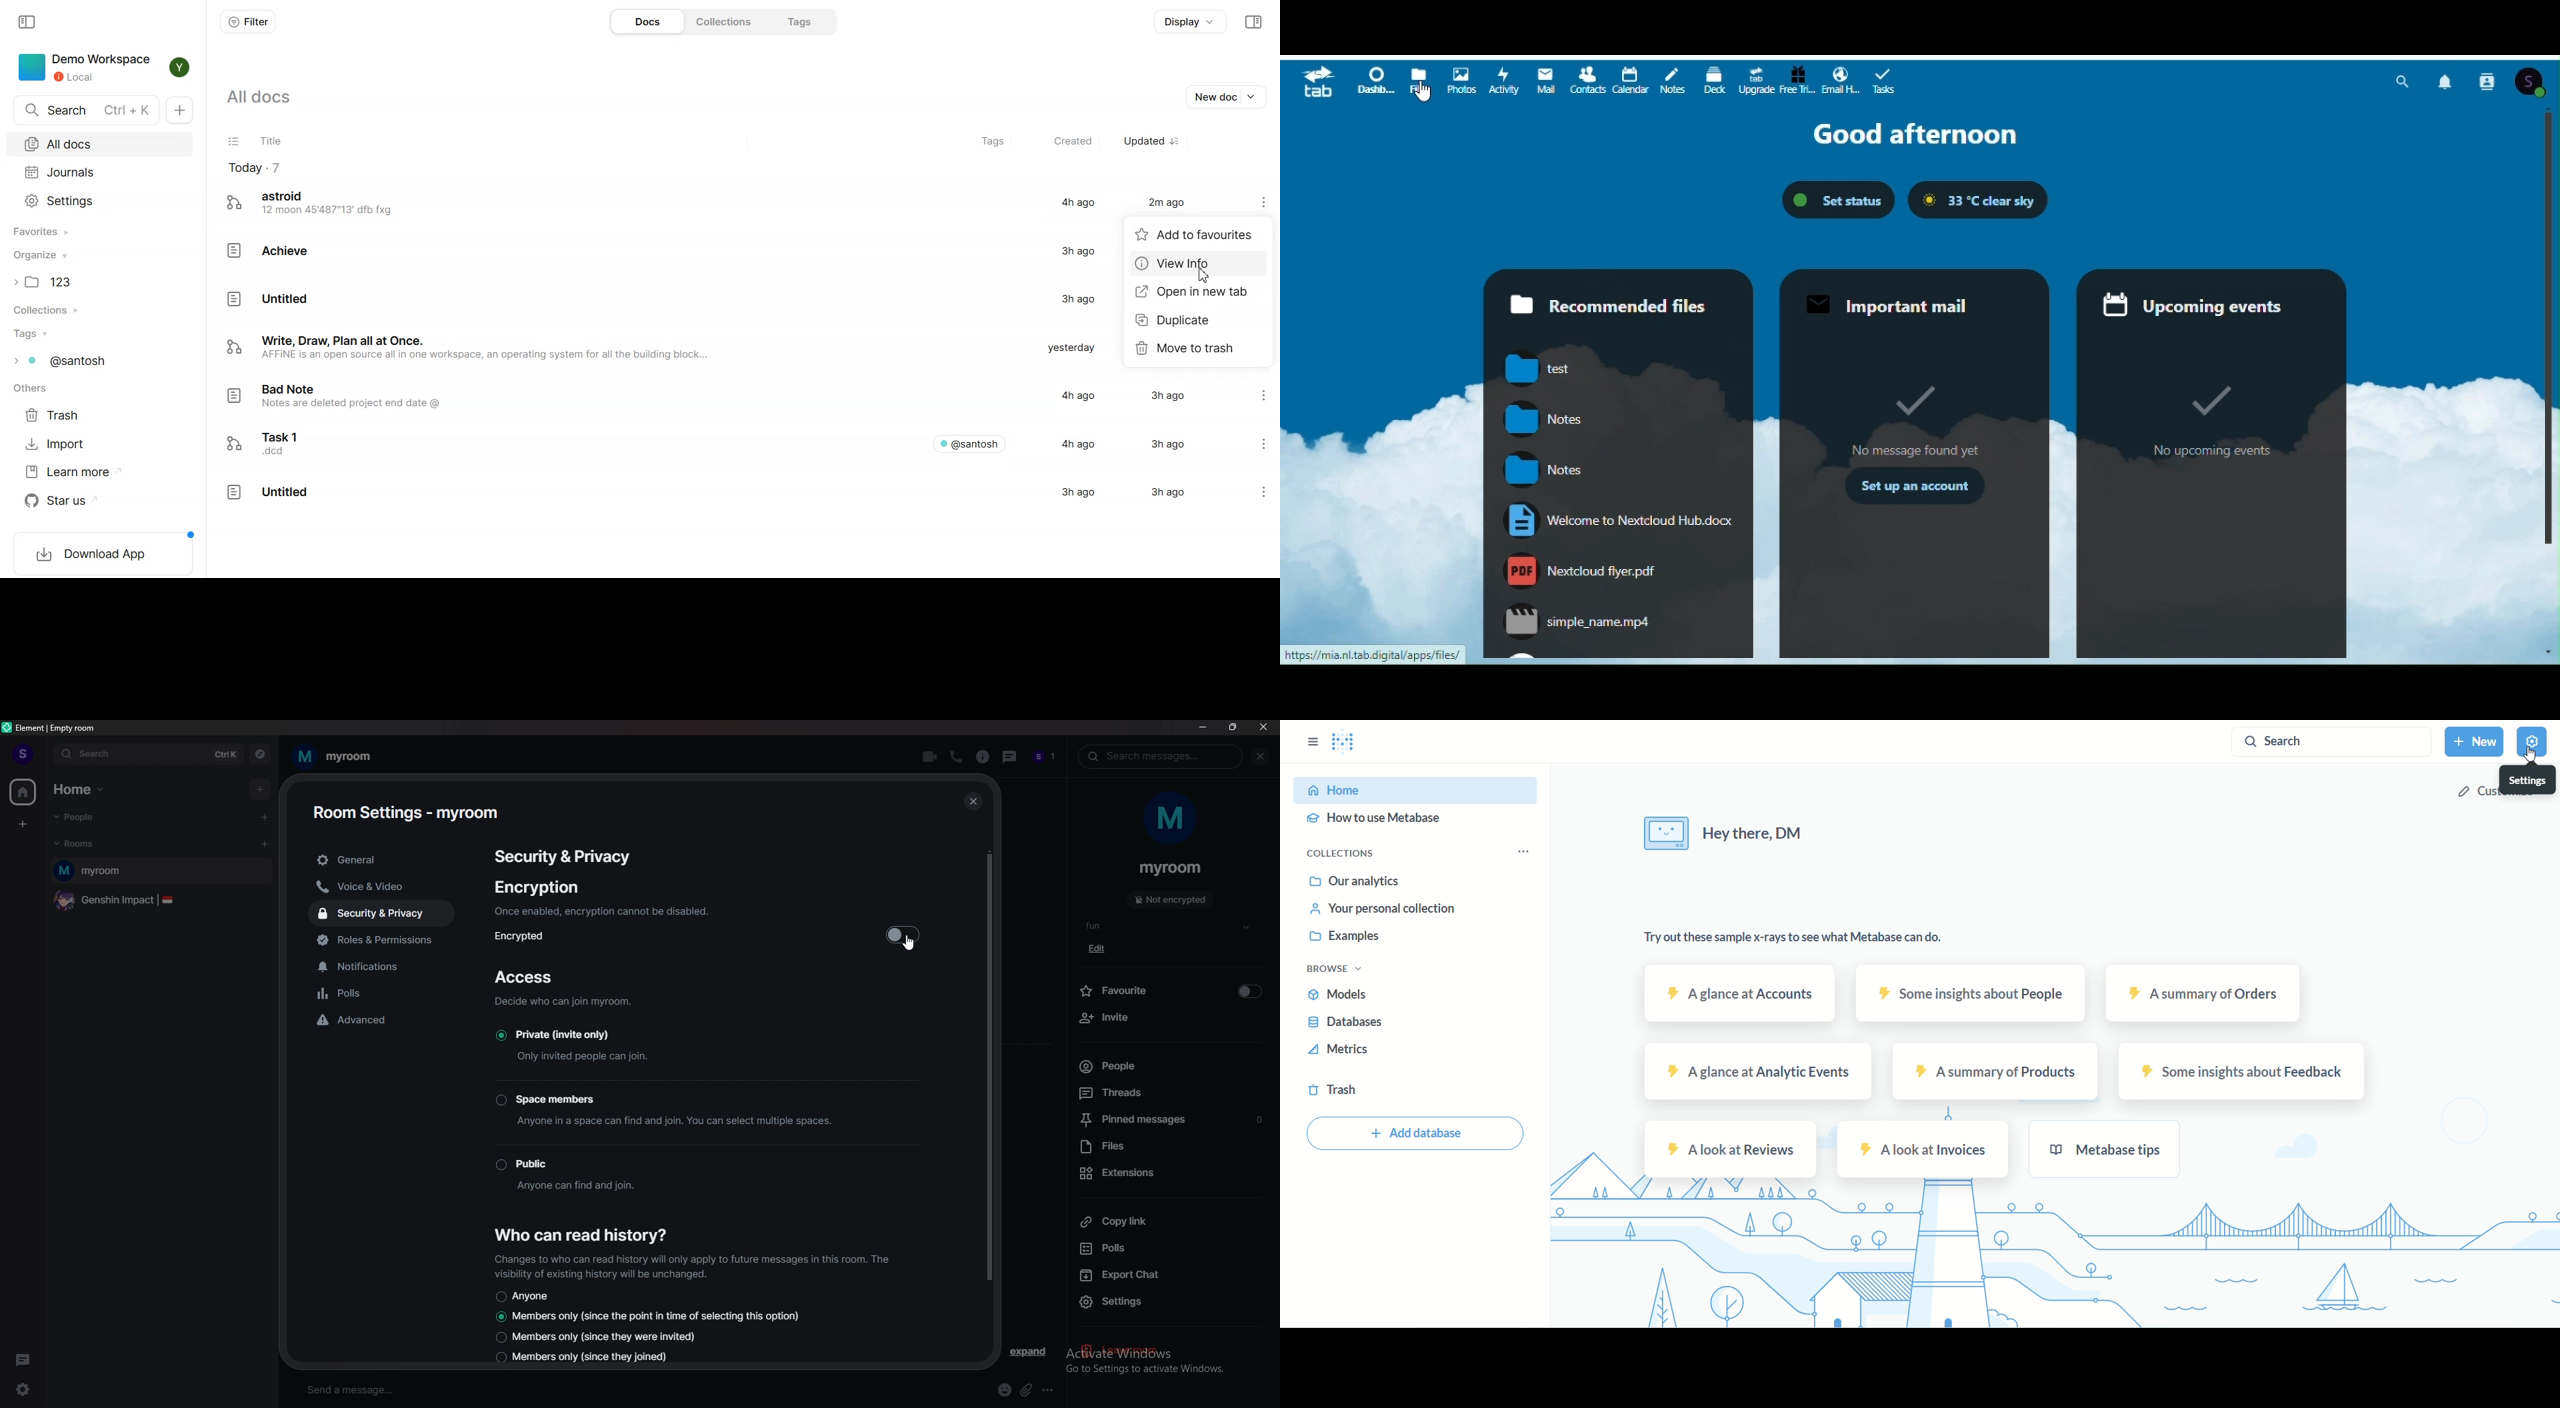  I want to click on Private (invite only) Only invited people can join., so click(571, 1043).